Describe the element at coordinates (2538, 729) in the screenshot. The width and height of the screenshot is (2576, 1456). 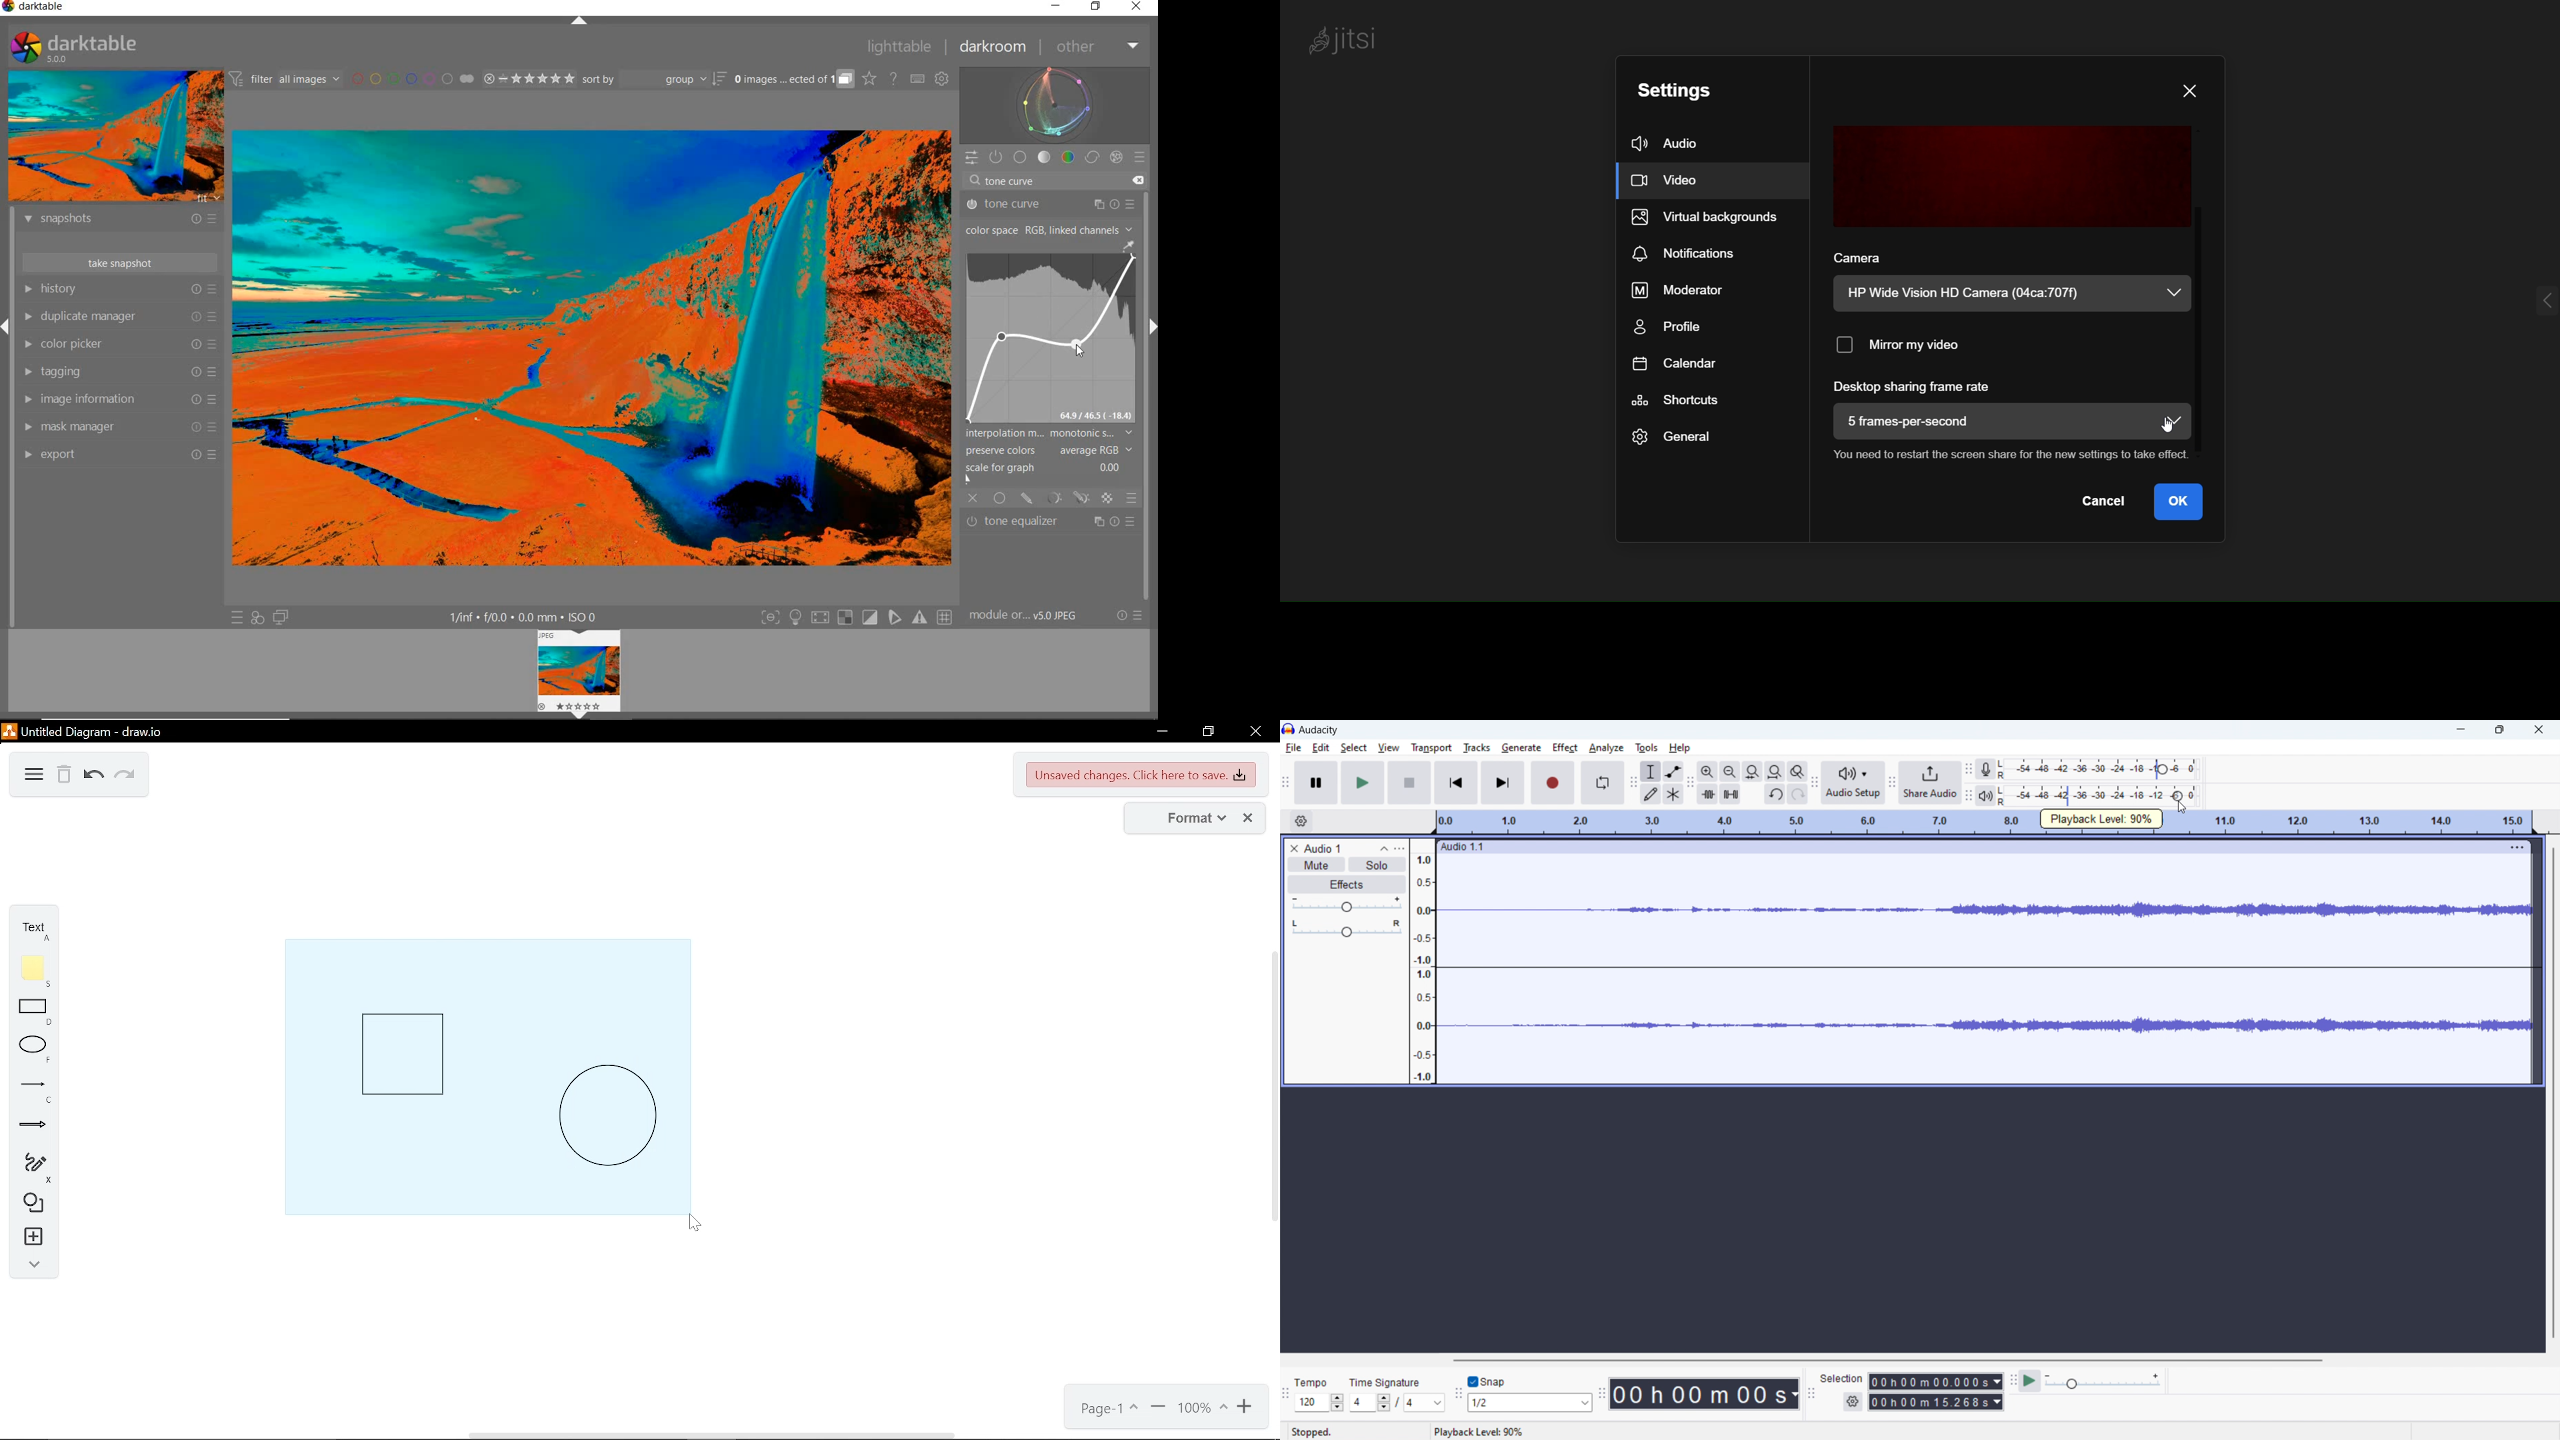
I see `close` at that location.